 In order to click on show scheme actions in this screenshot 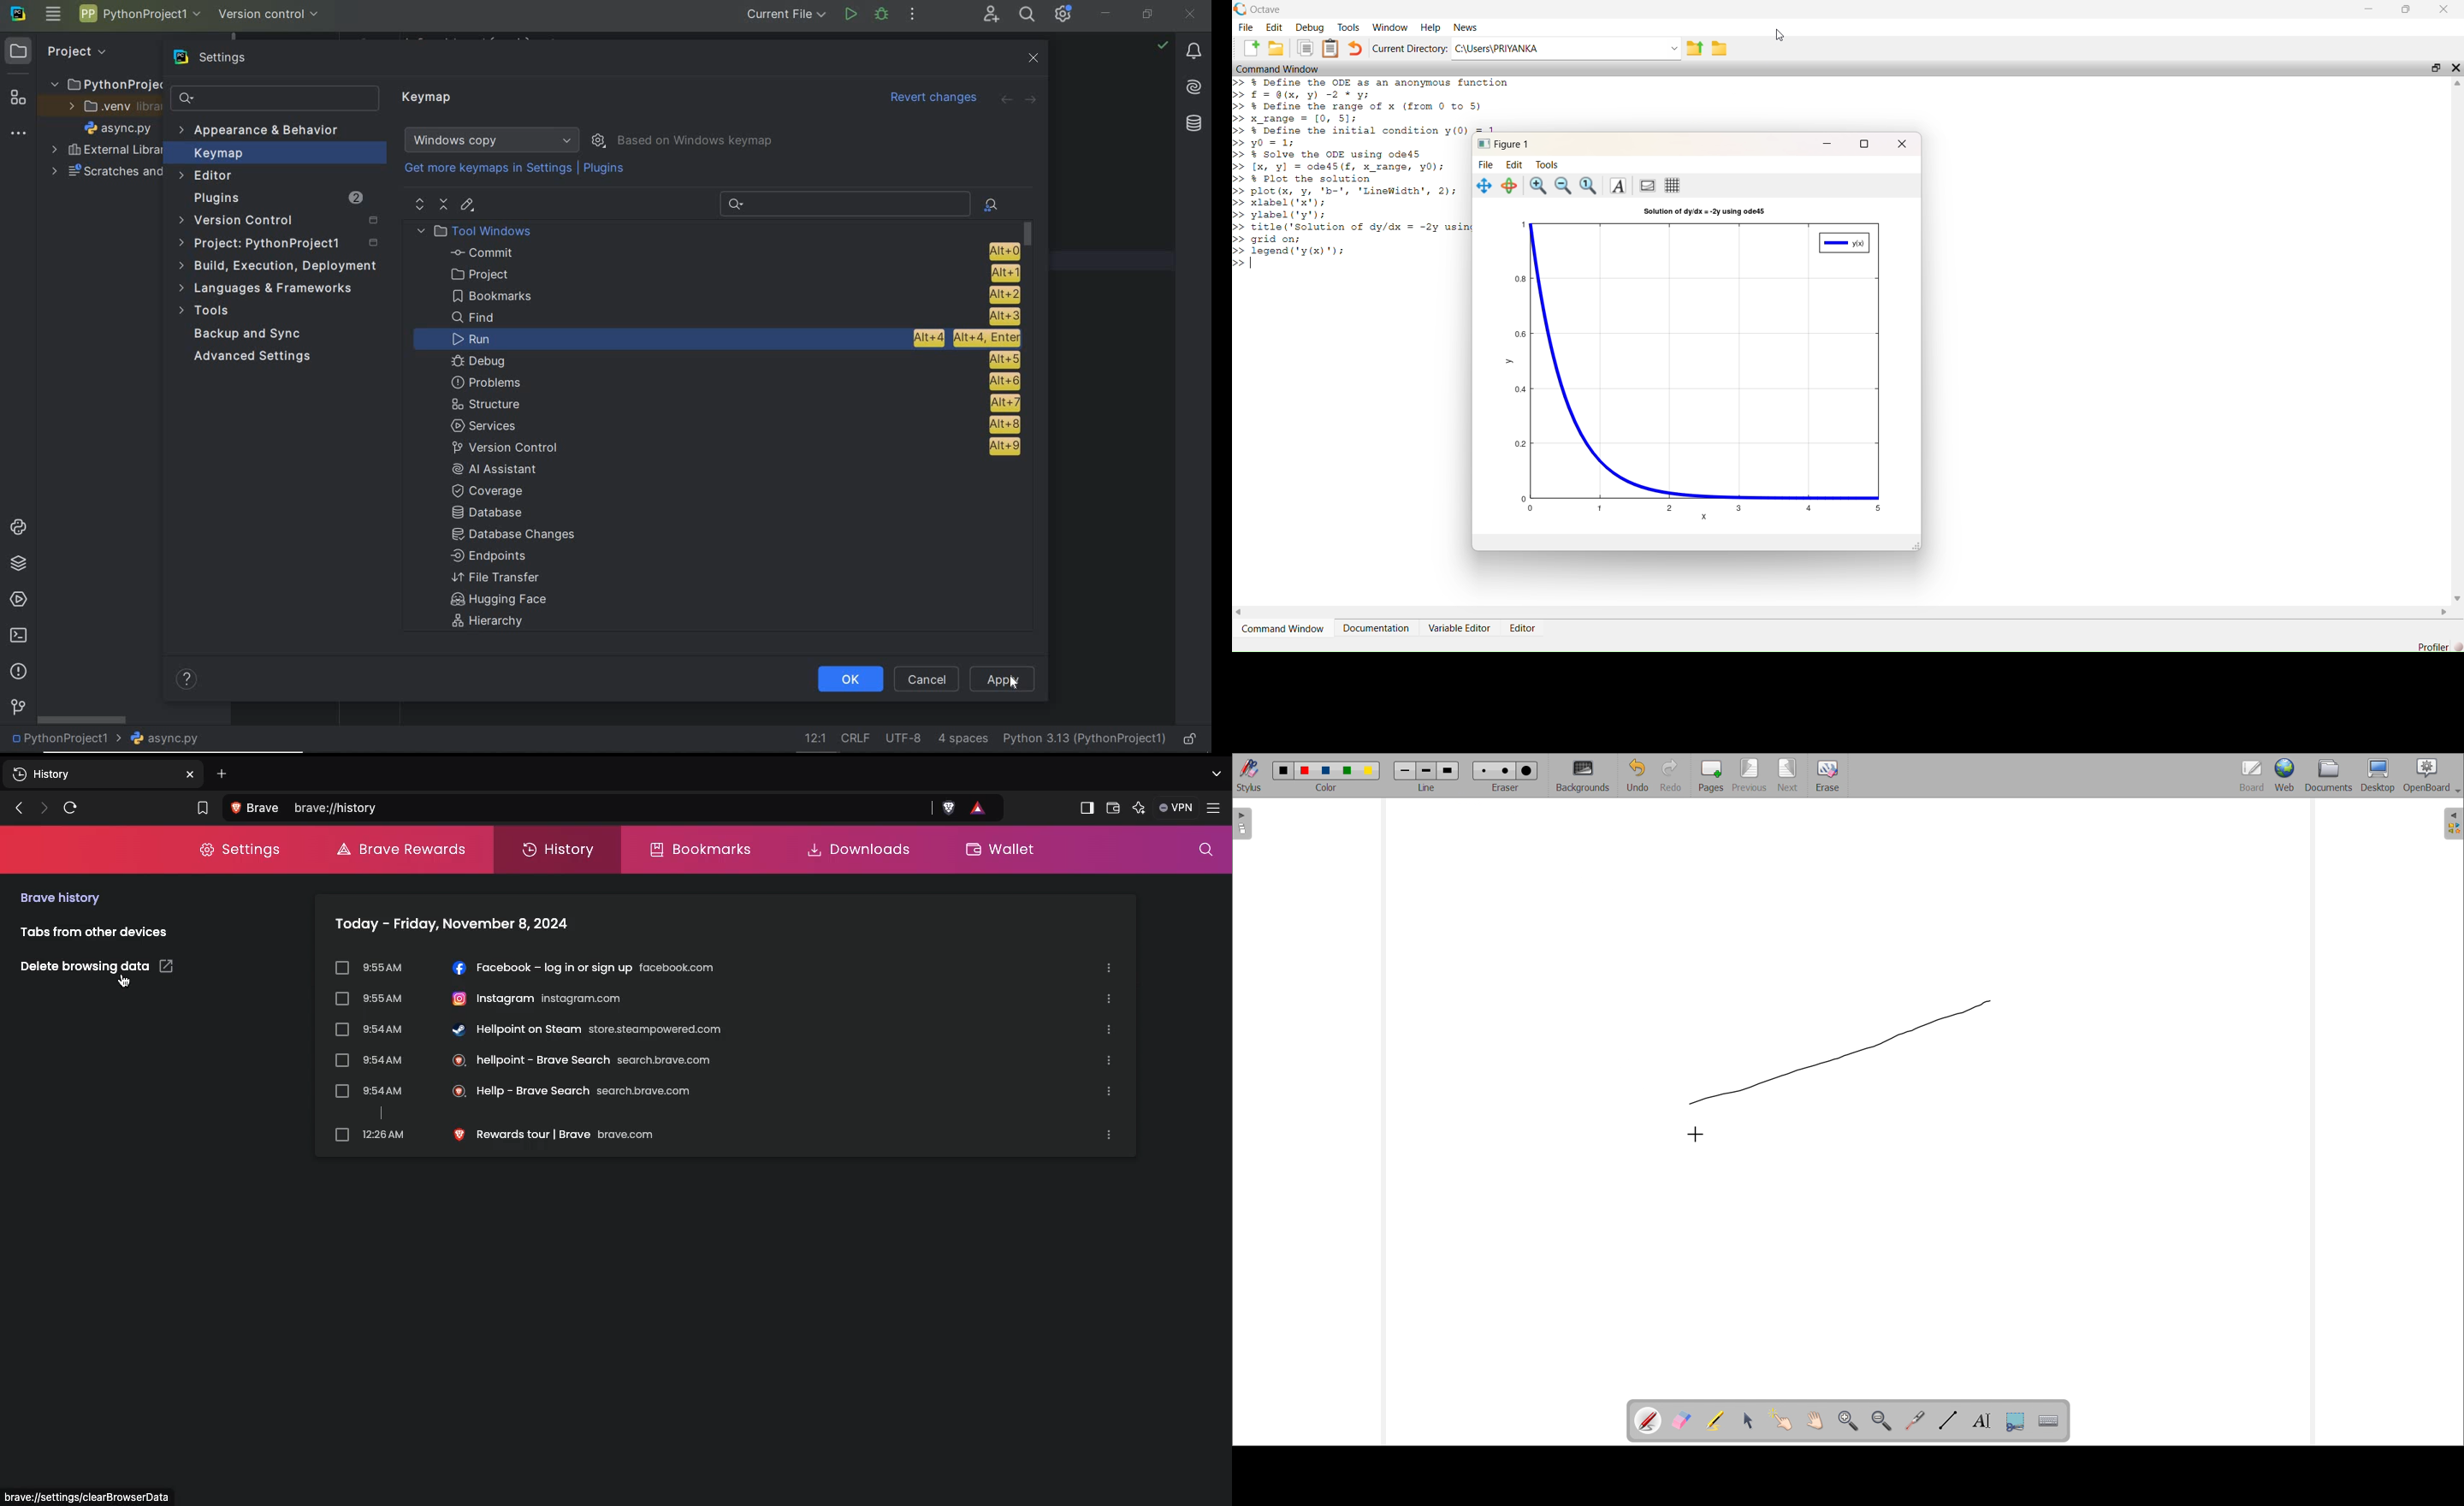, I will do `click(599, 140)`.